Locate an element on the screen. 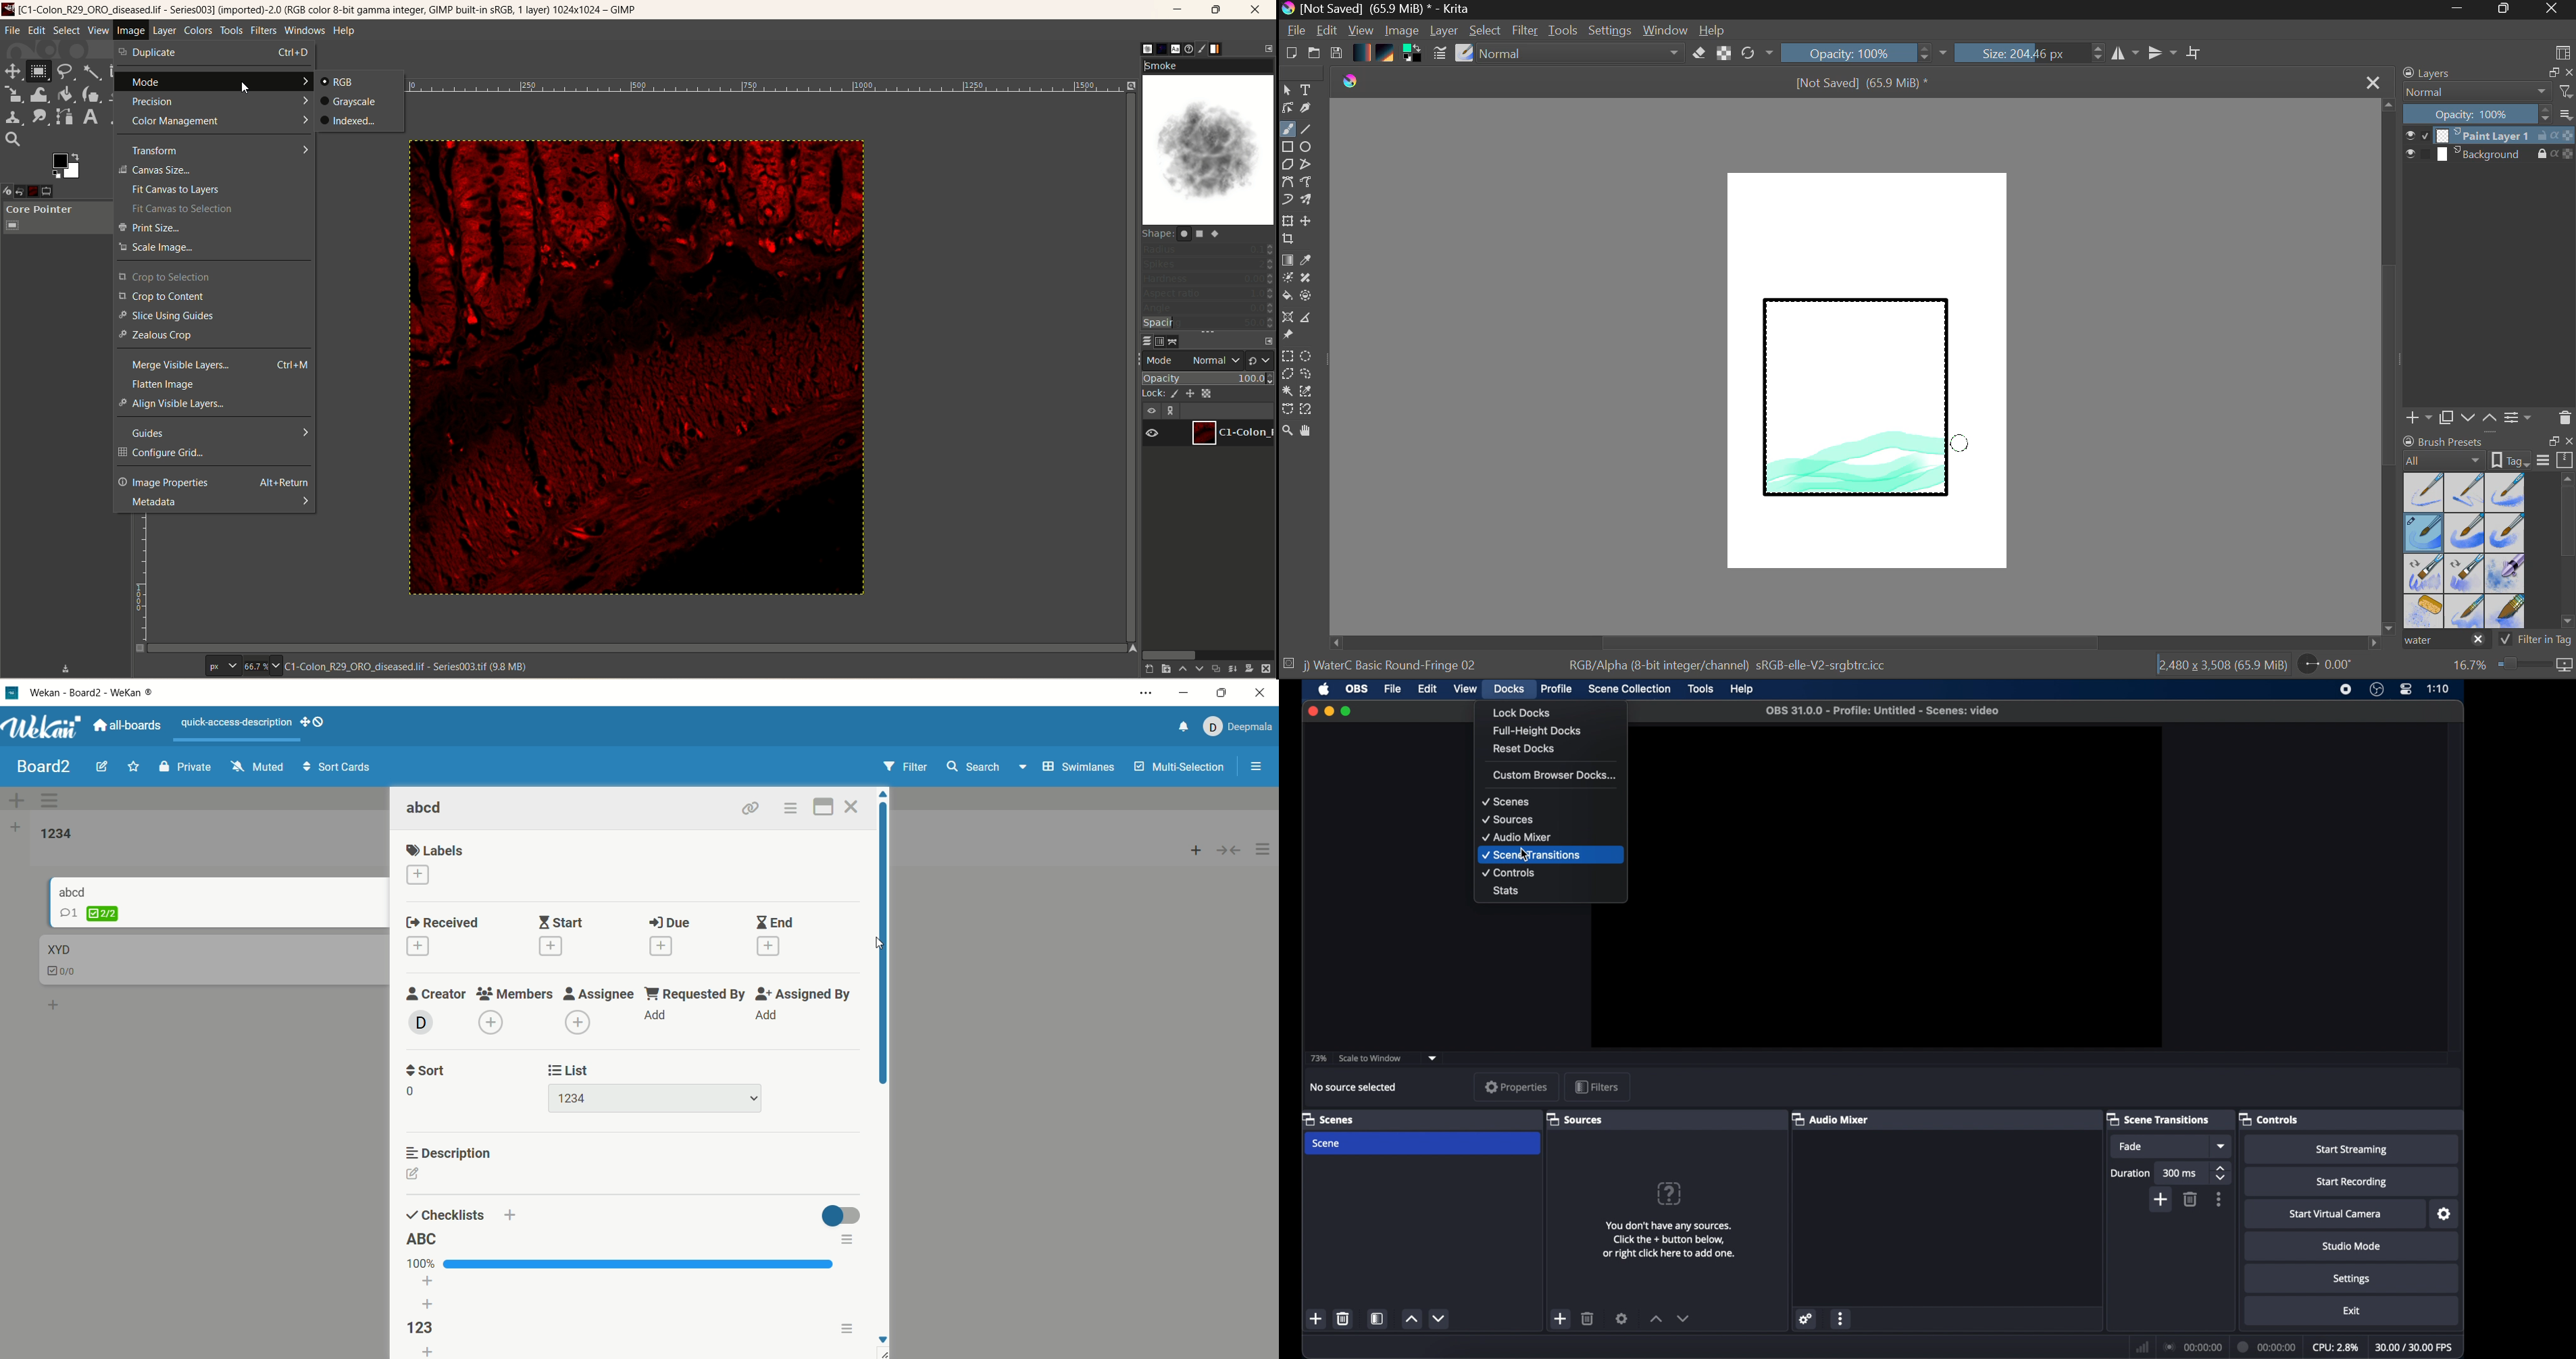 This screenshot has width=2576, height=1372. fps is located at coordinates (2415, 1347).